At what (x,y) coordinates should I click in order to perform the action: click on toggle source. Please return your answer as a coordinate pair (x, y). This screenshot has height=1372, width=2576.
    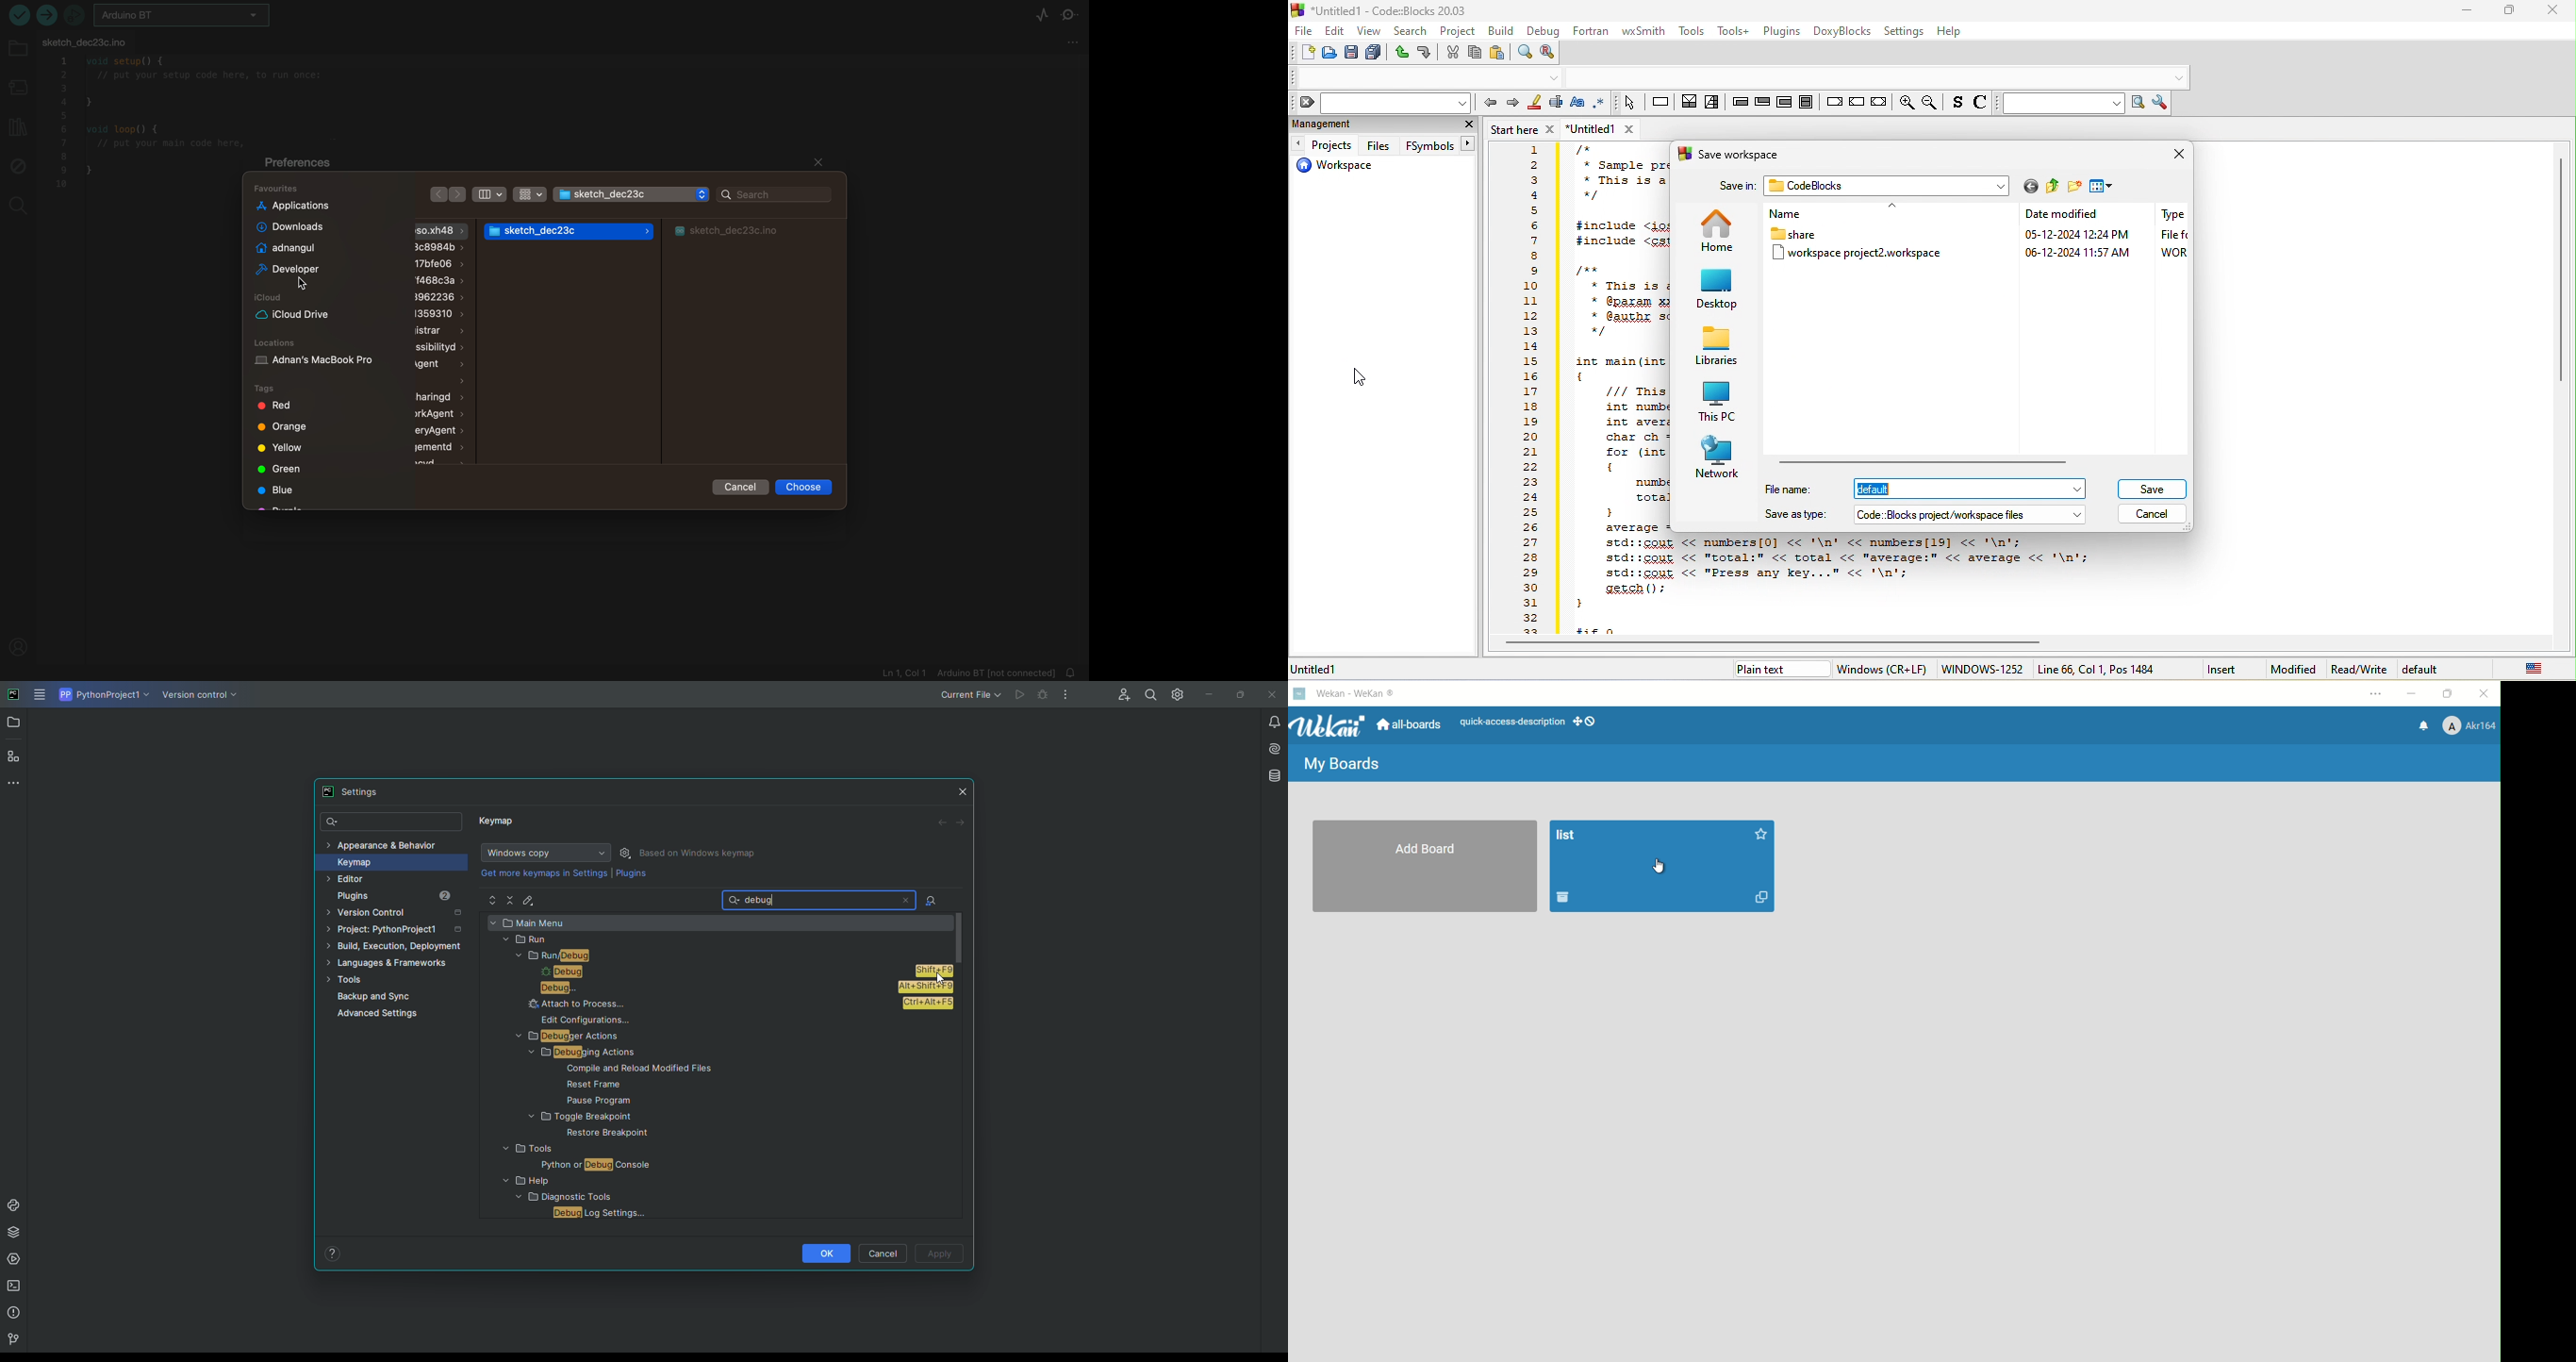
    Looking at the image, I should click on (1980, 105).